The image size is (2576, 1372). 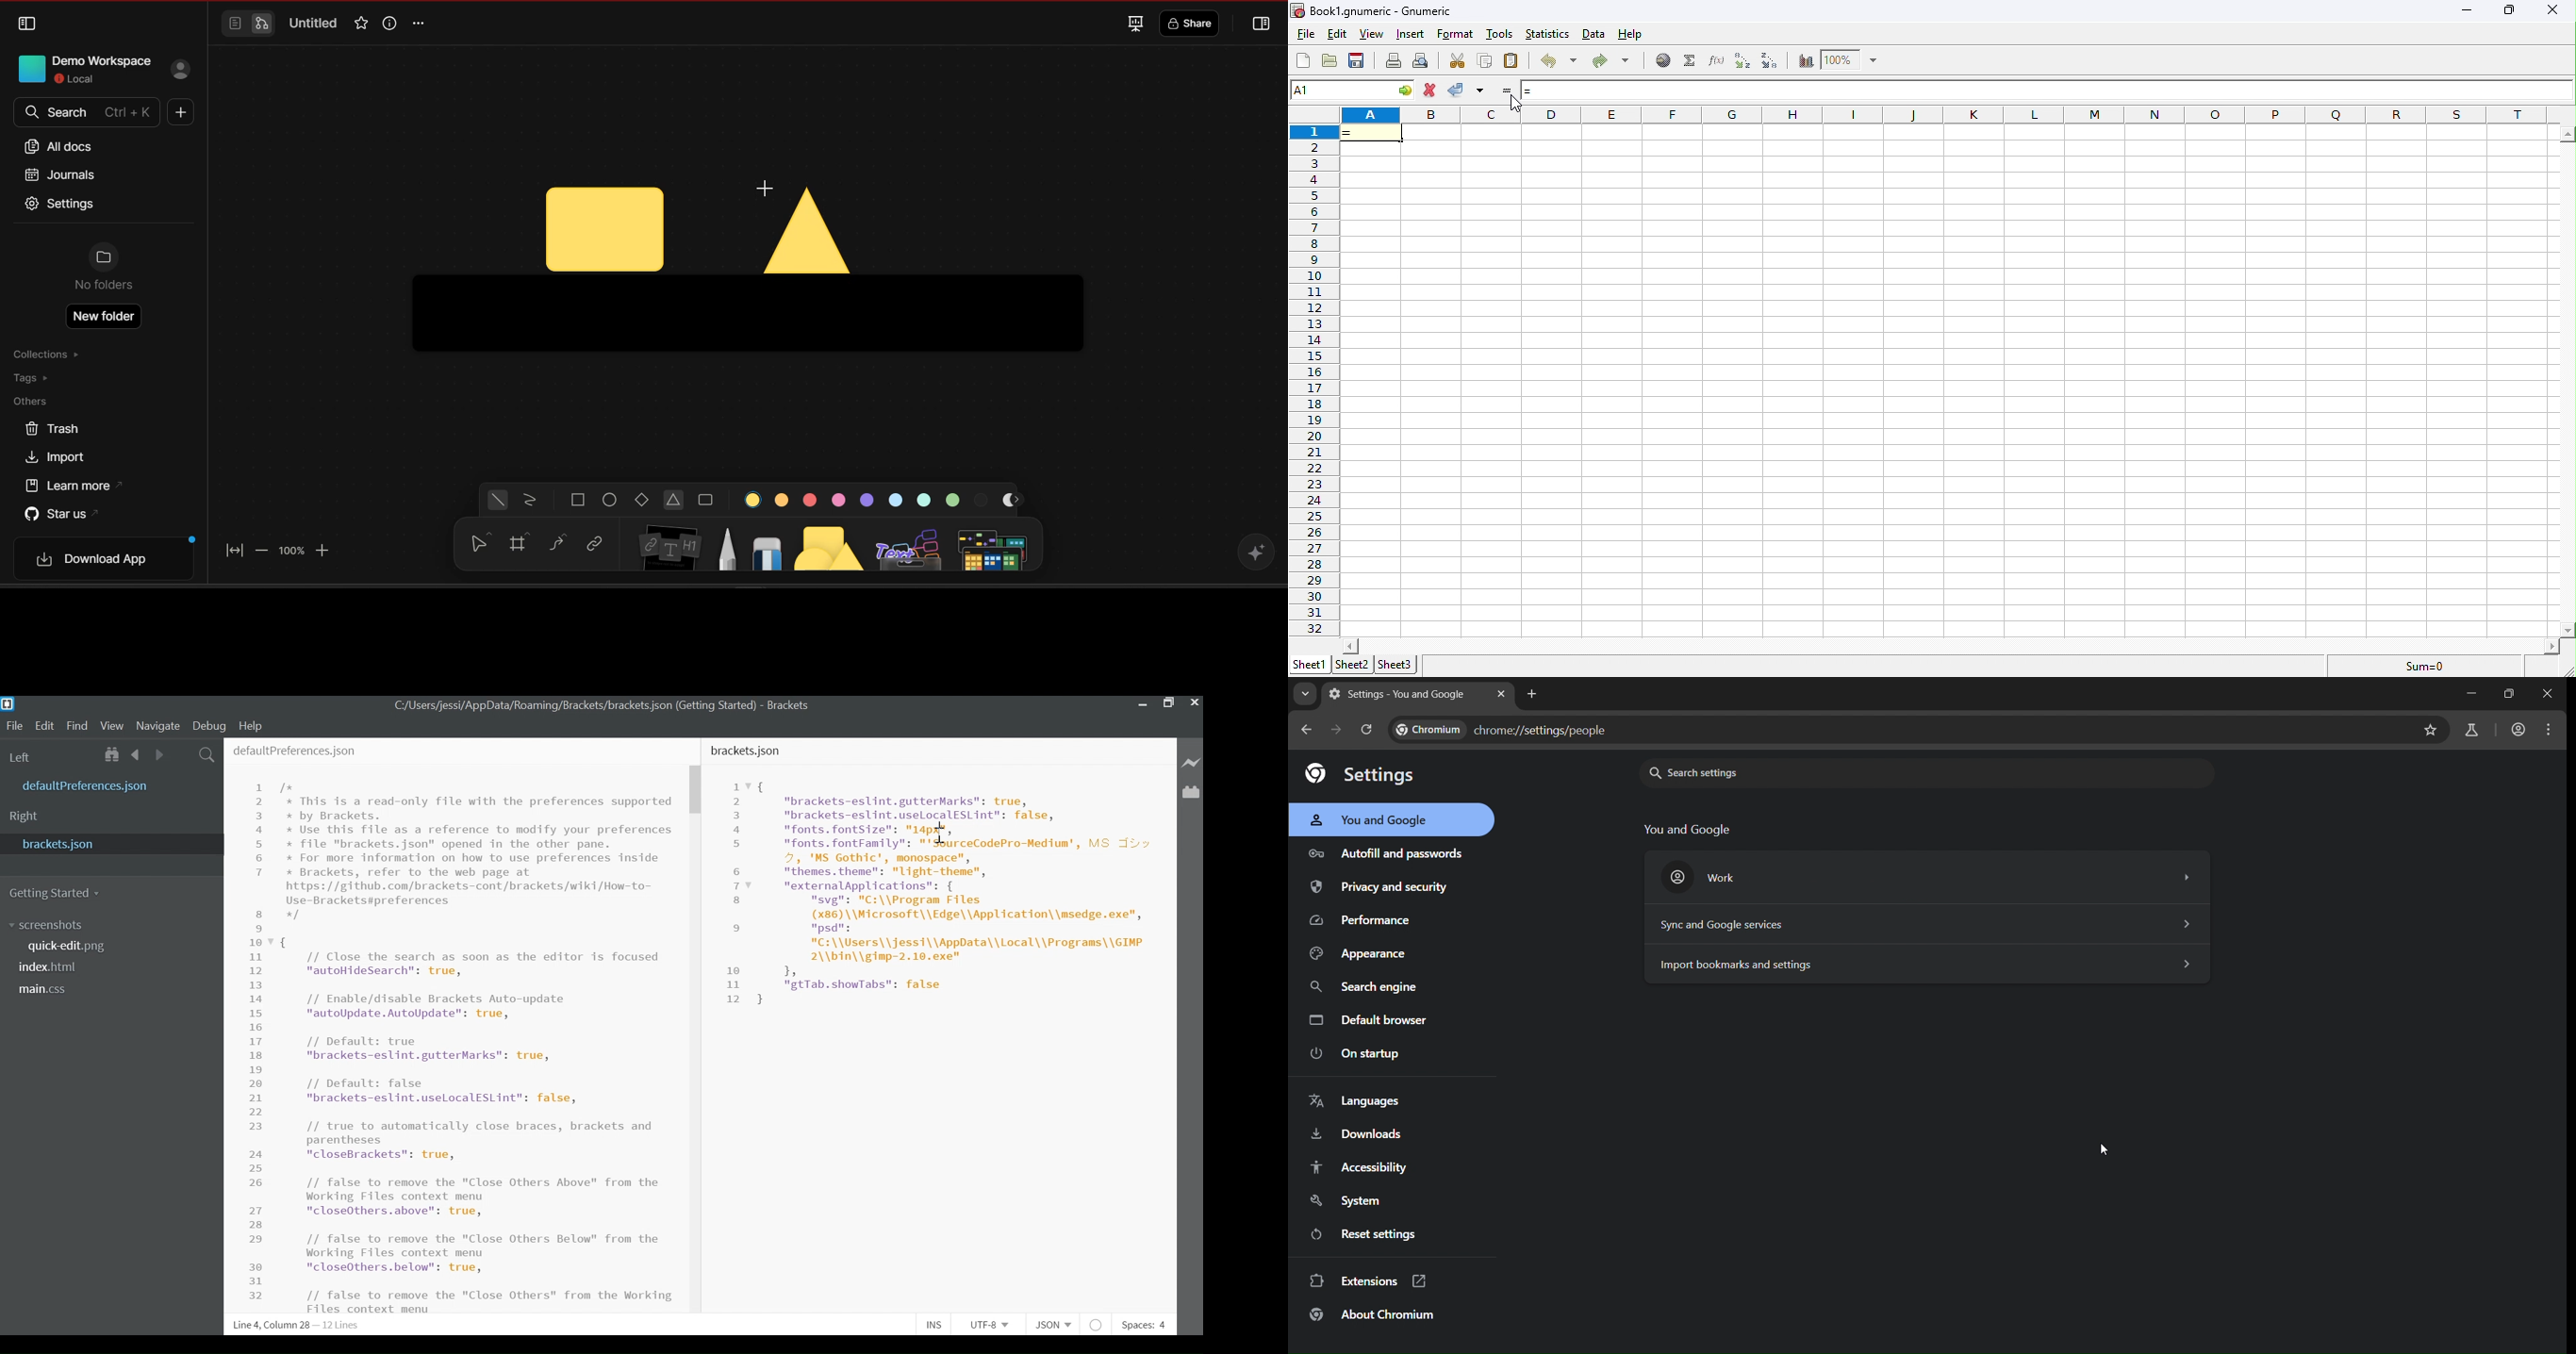 I want to click on options, so click(x=422, y=23).